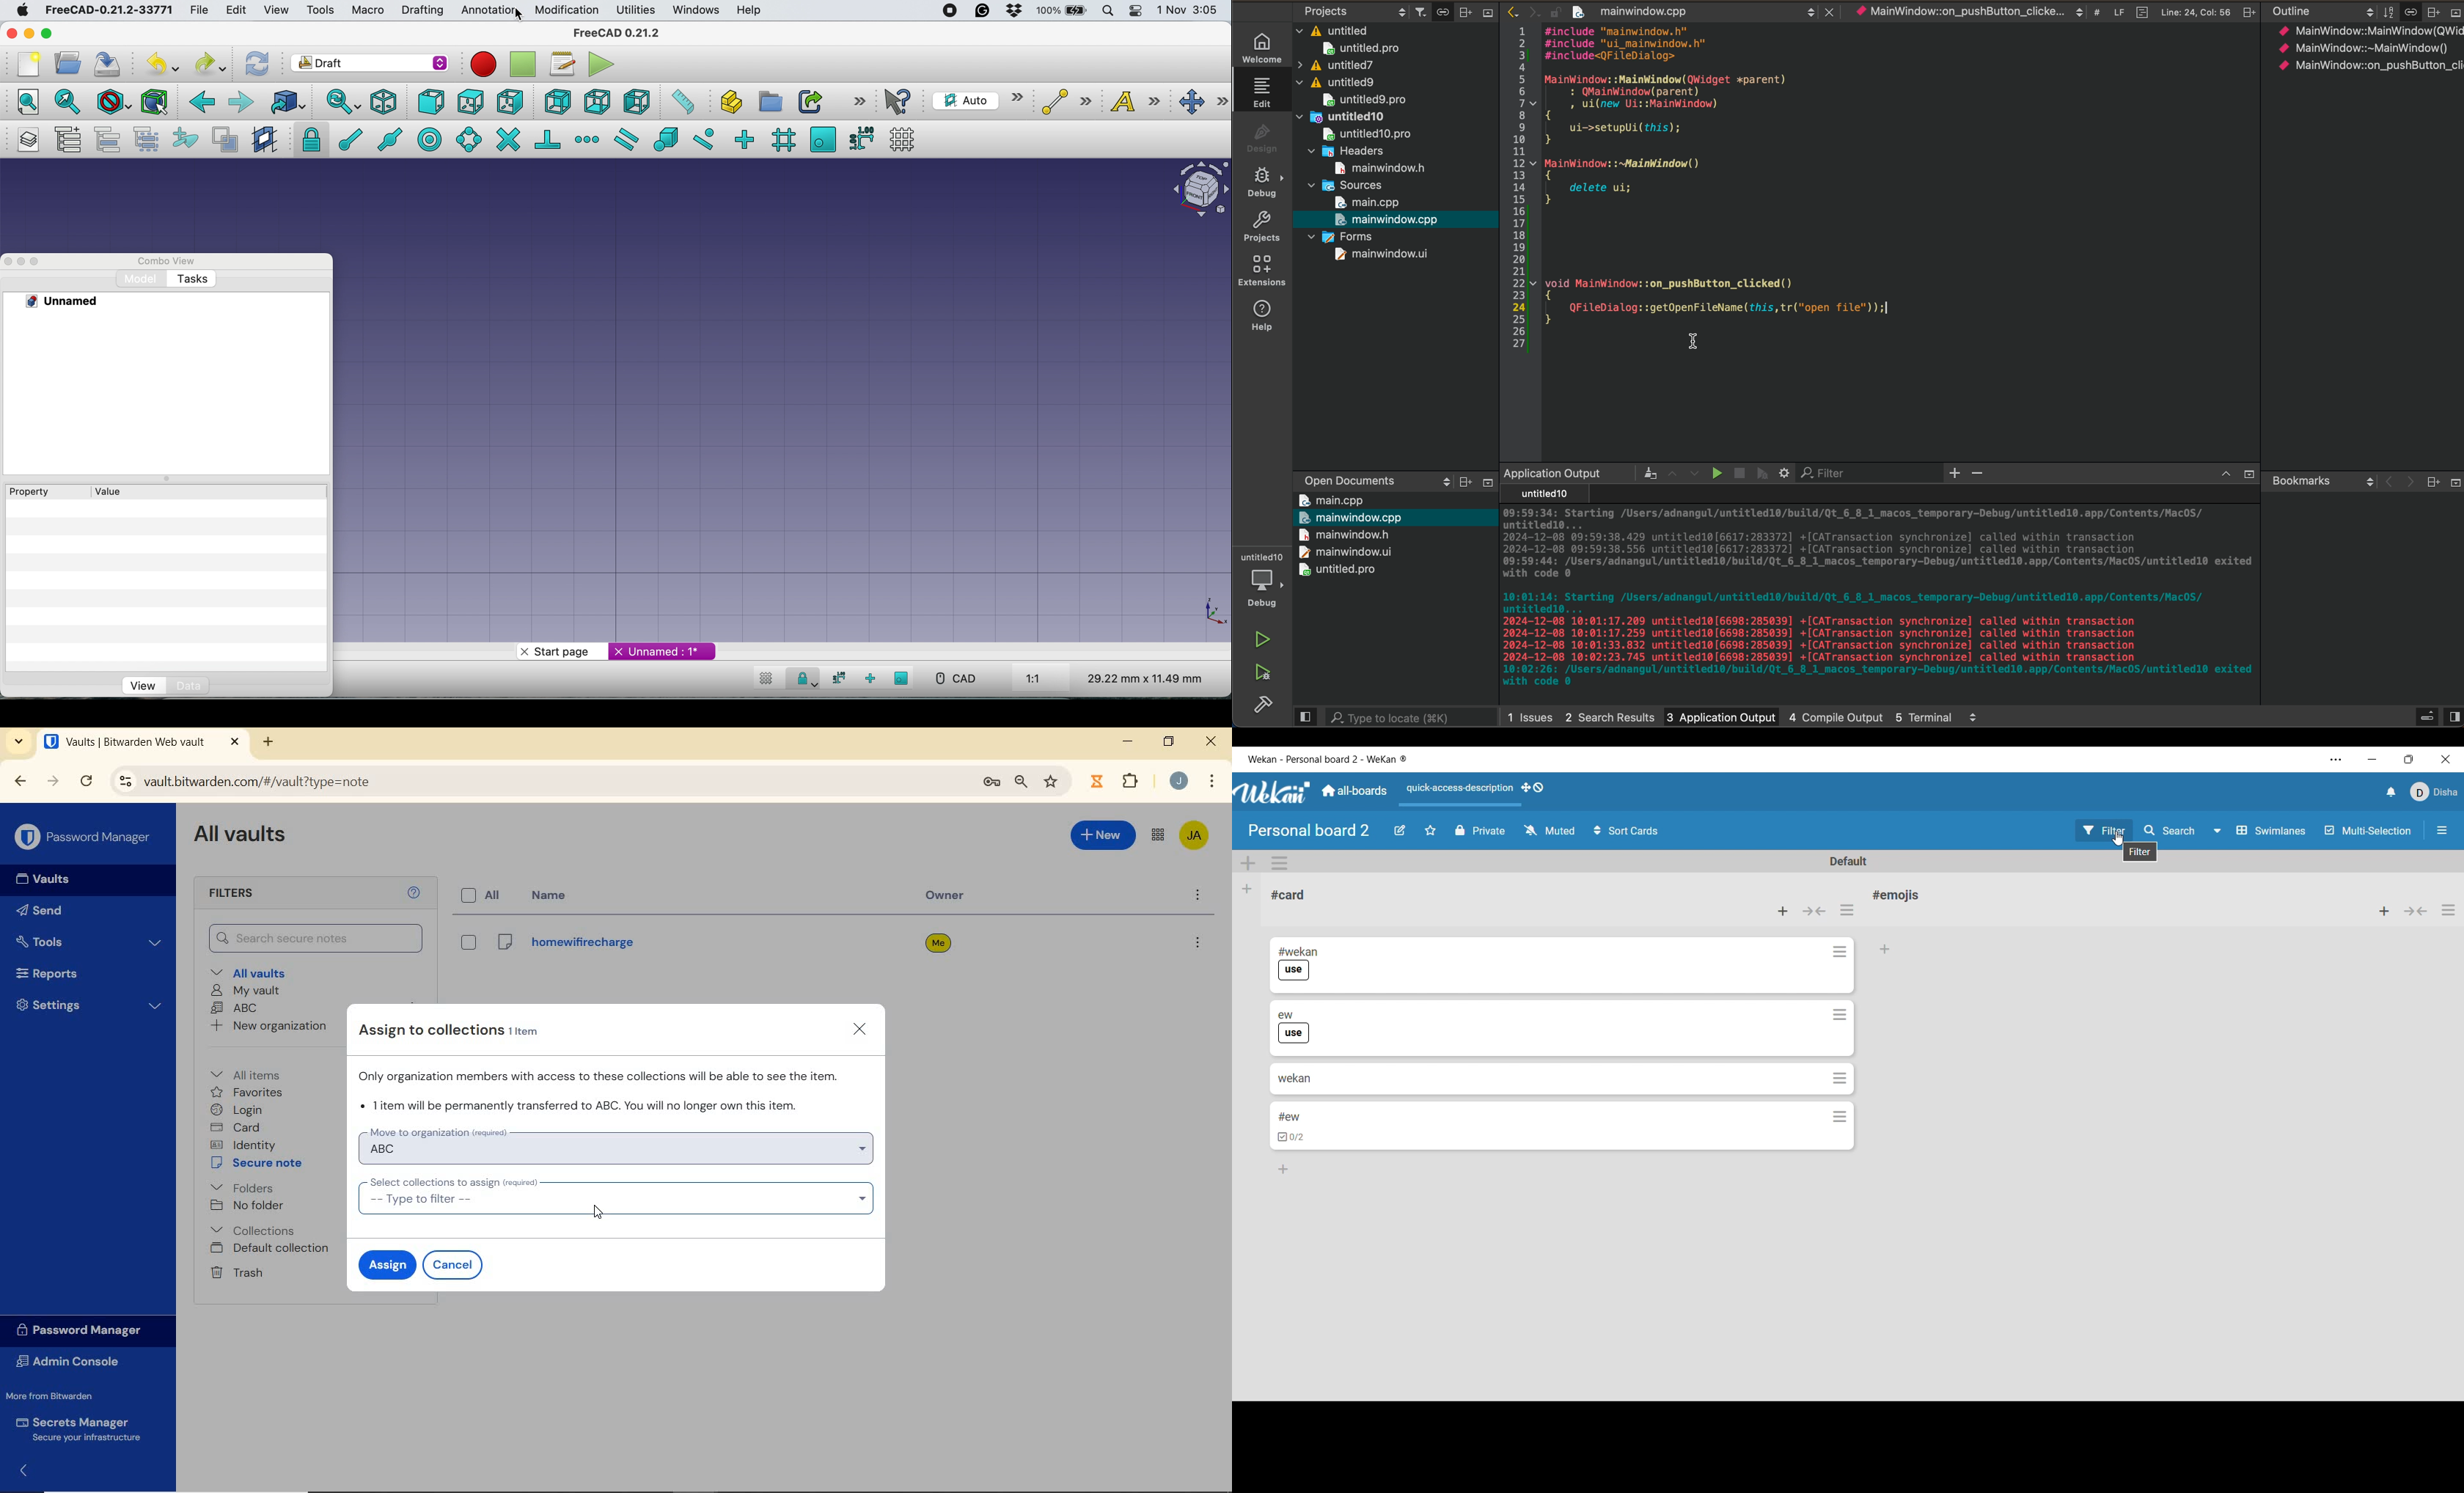 This screenshot has height=1512, width=2464. I want to click on ABC, so click(235, 1009).